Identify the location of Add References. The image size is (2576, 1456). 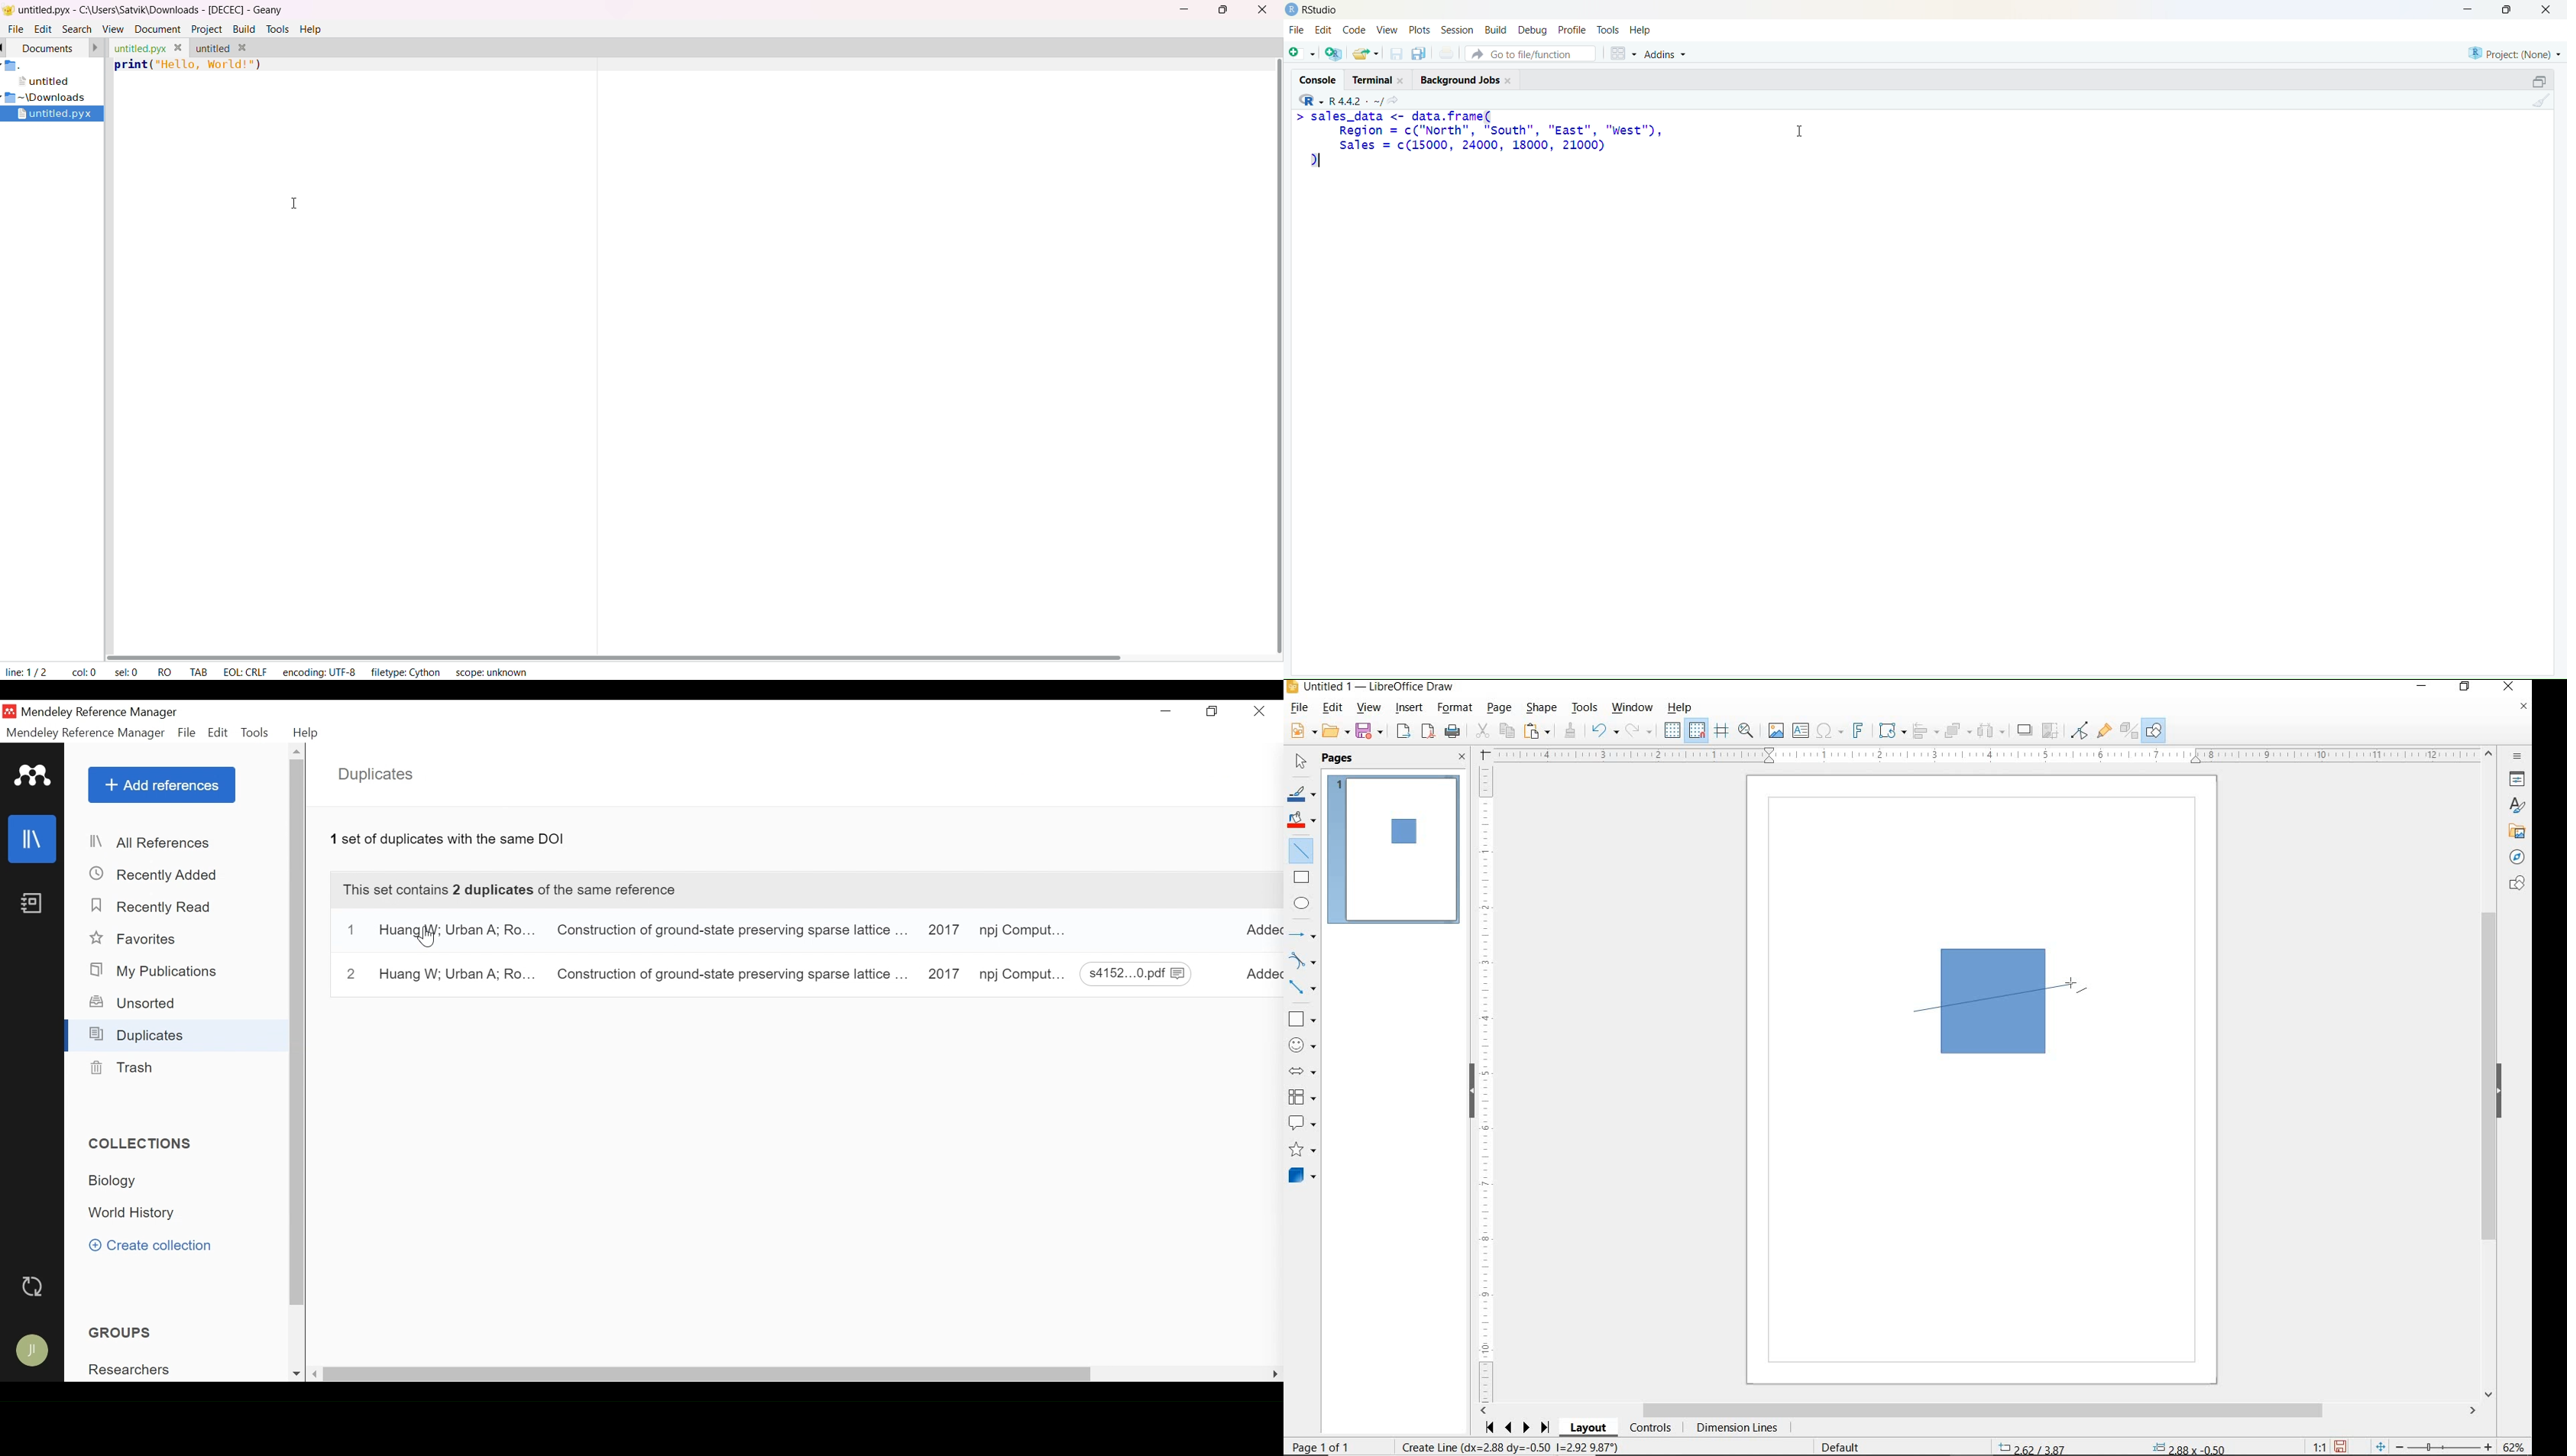
(162, 785).